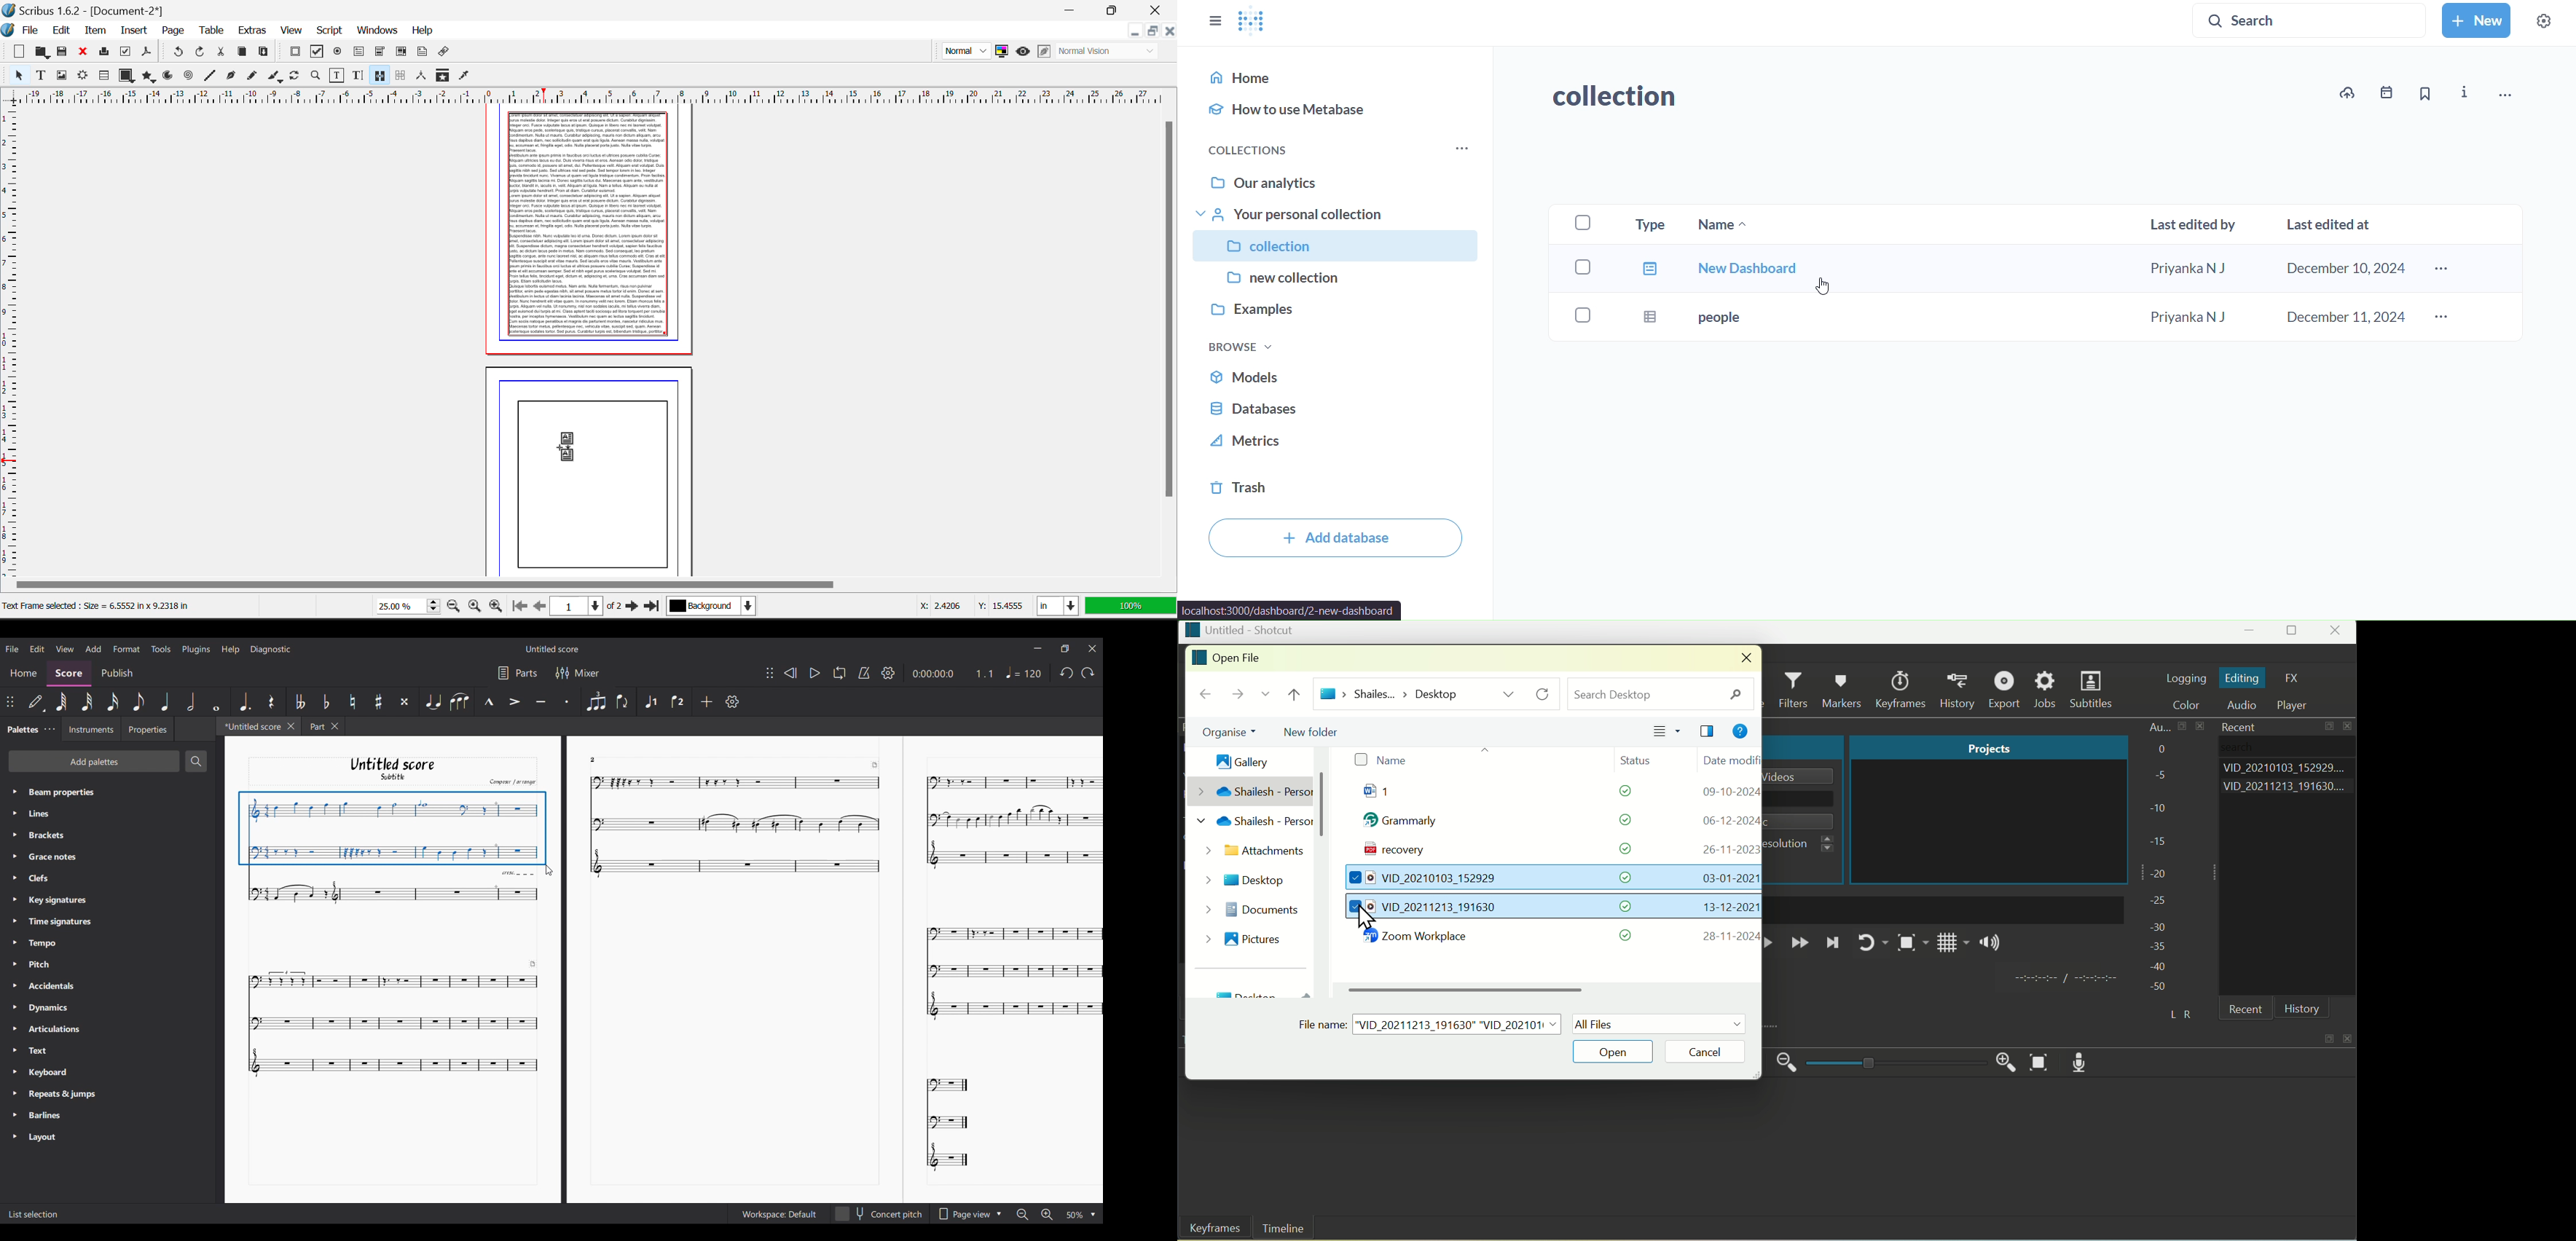 The image size is (2576, 1260). I want to click on , so click(1014, 936).